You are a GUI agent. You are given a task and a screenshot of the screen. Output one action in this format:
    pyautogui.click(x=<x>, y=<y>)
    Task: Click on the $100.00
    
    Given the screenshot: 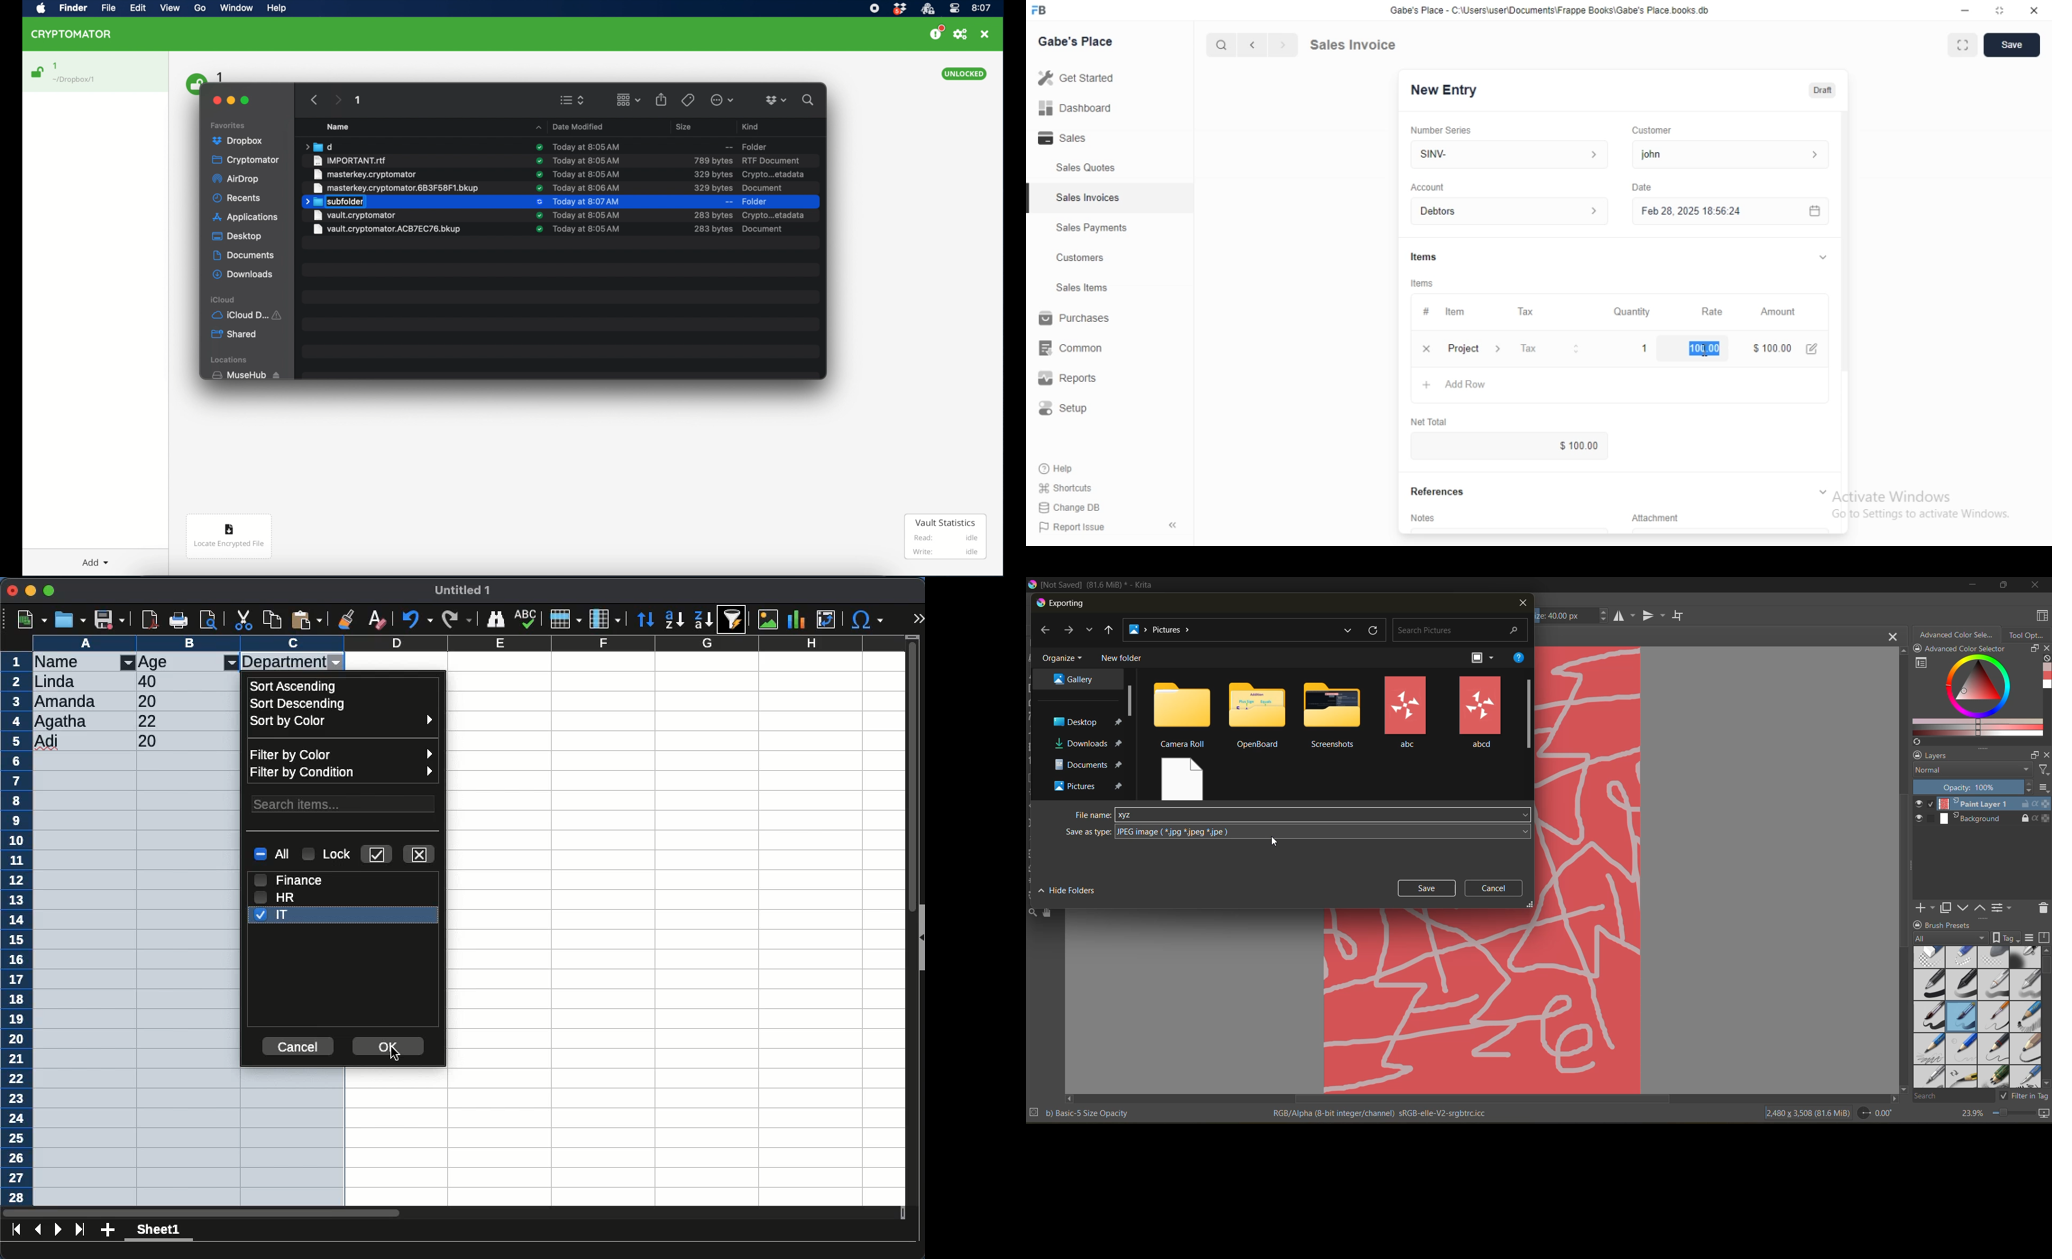 What is the action you would take?
    pyautogui.click(x=1701, y=348)
    